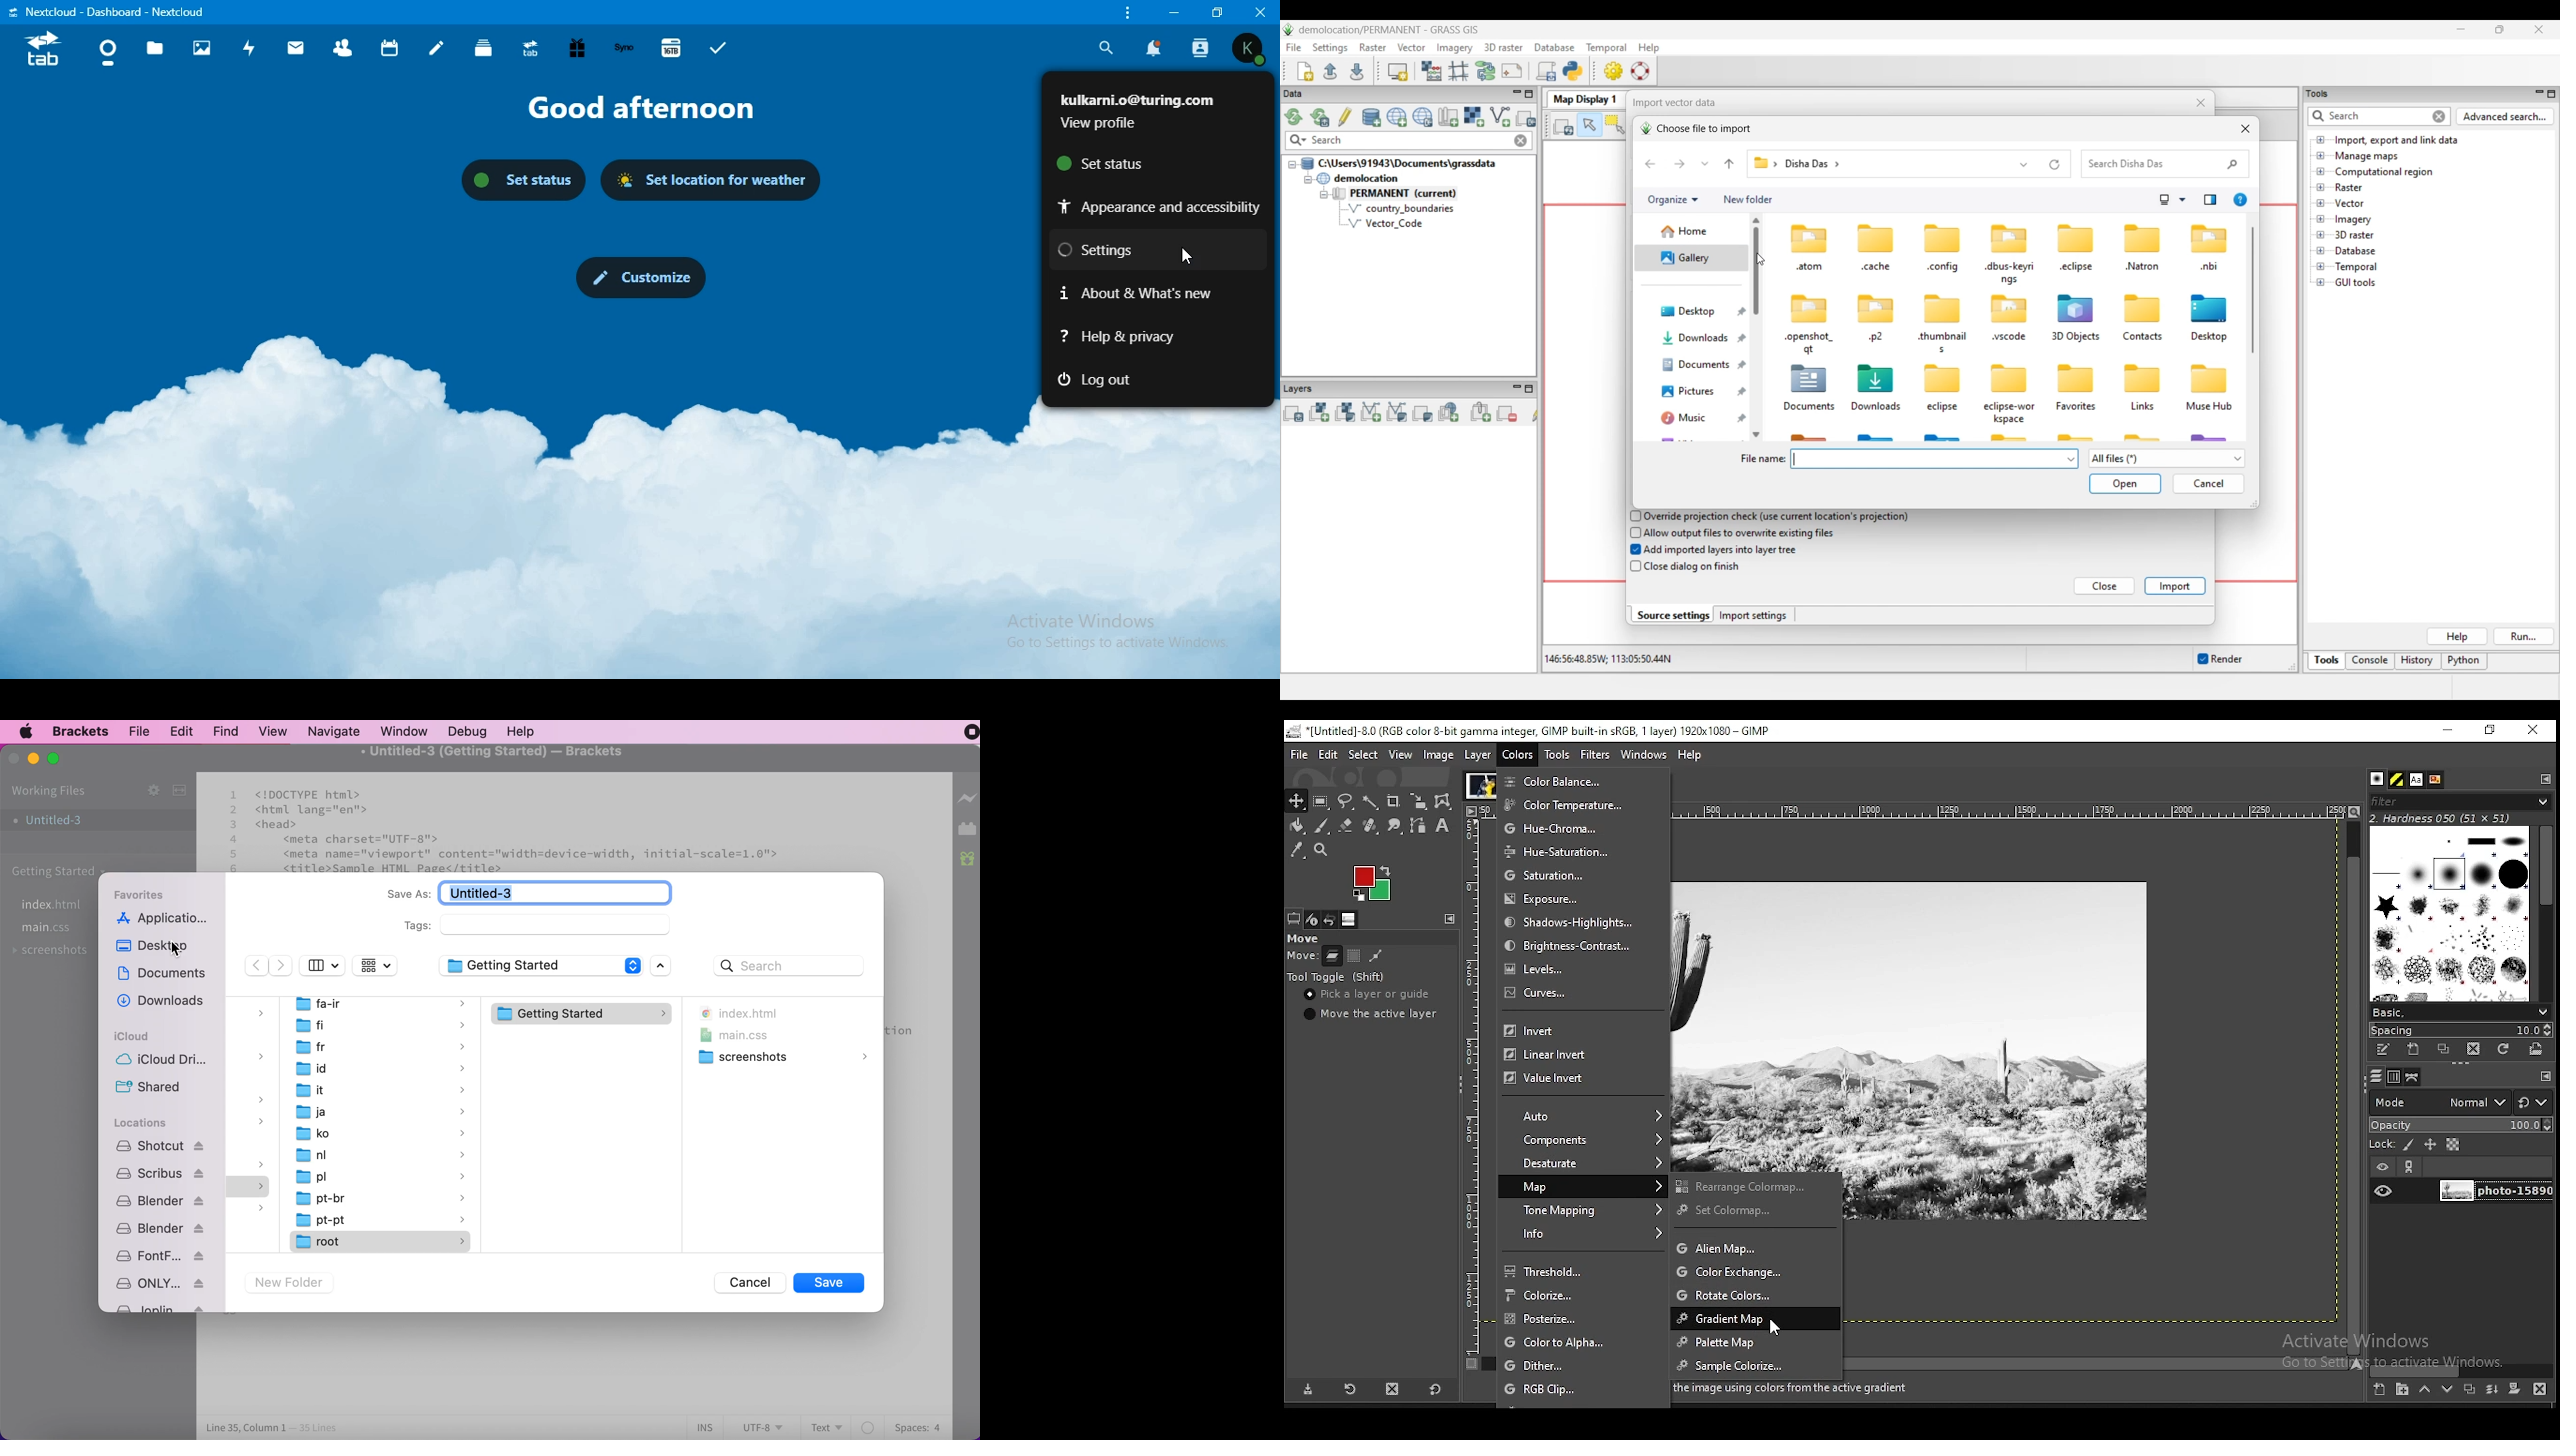 This screenshot has width=2576, height=1456. What do you see at coordinates (545, 931) in the screenshot?
I see `tags:` at bounding box center [545, 931].